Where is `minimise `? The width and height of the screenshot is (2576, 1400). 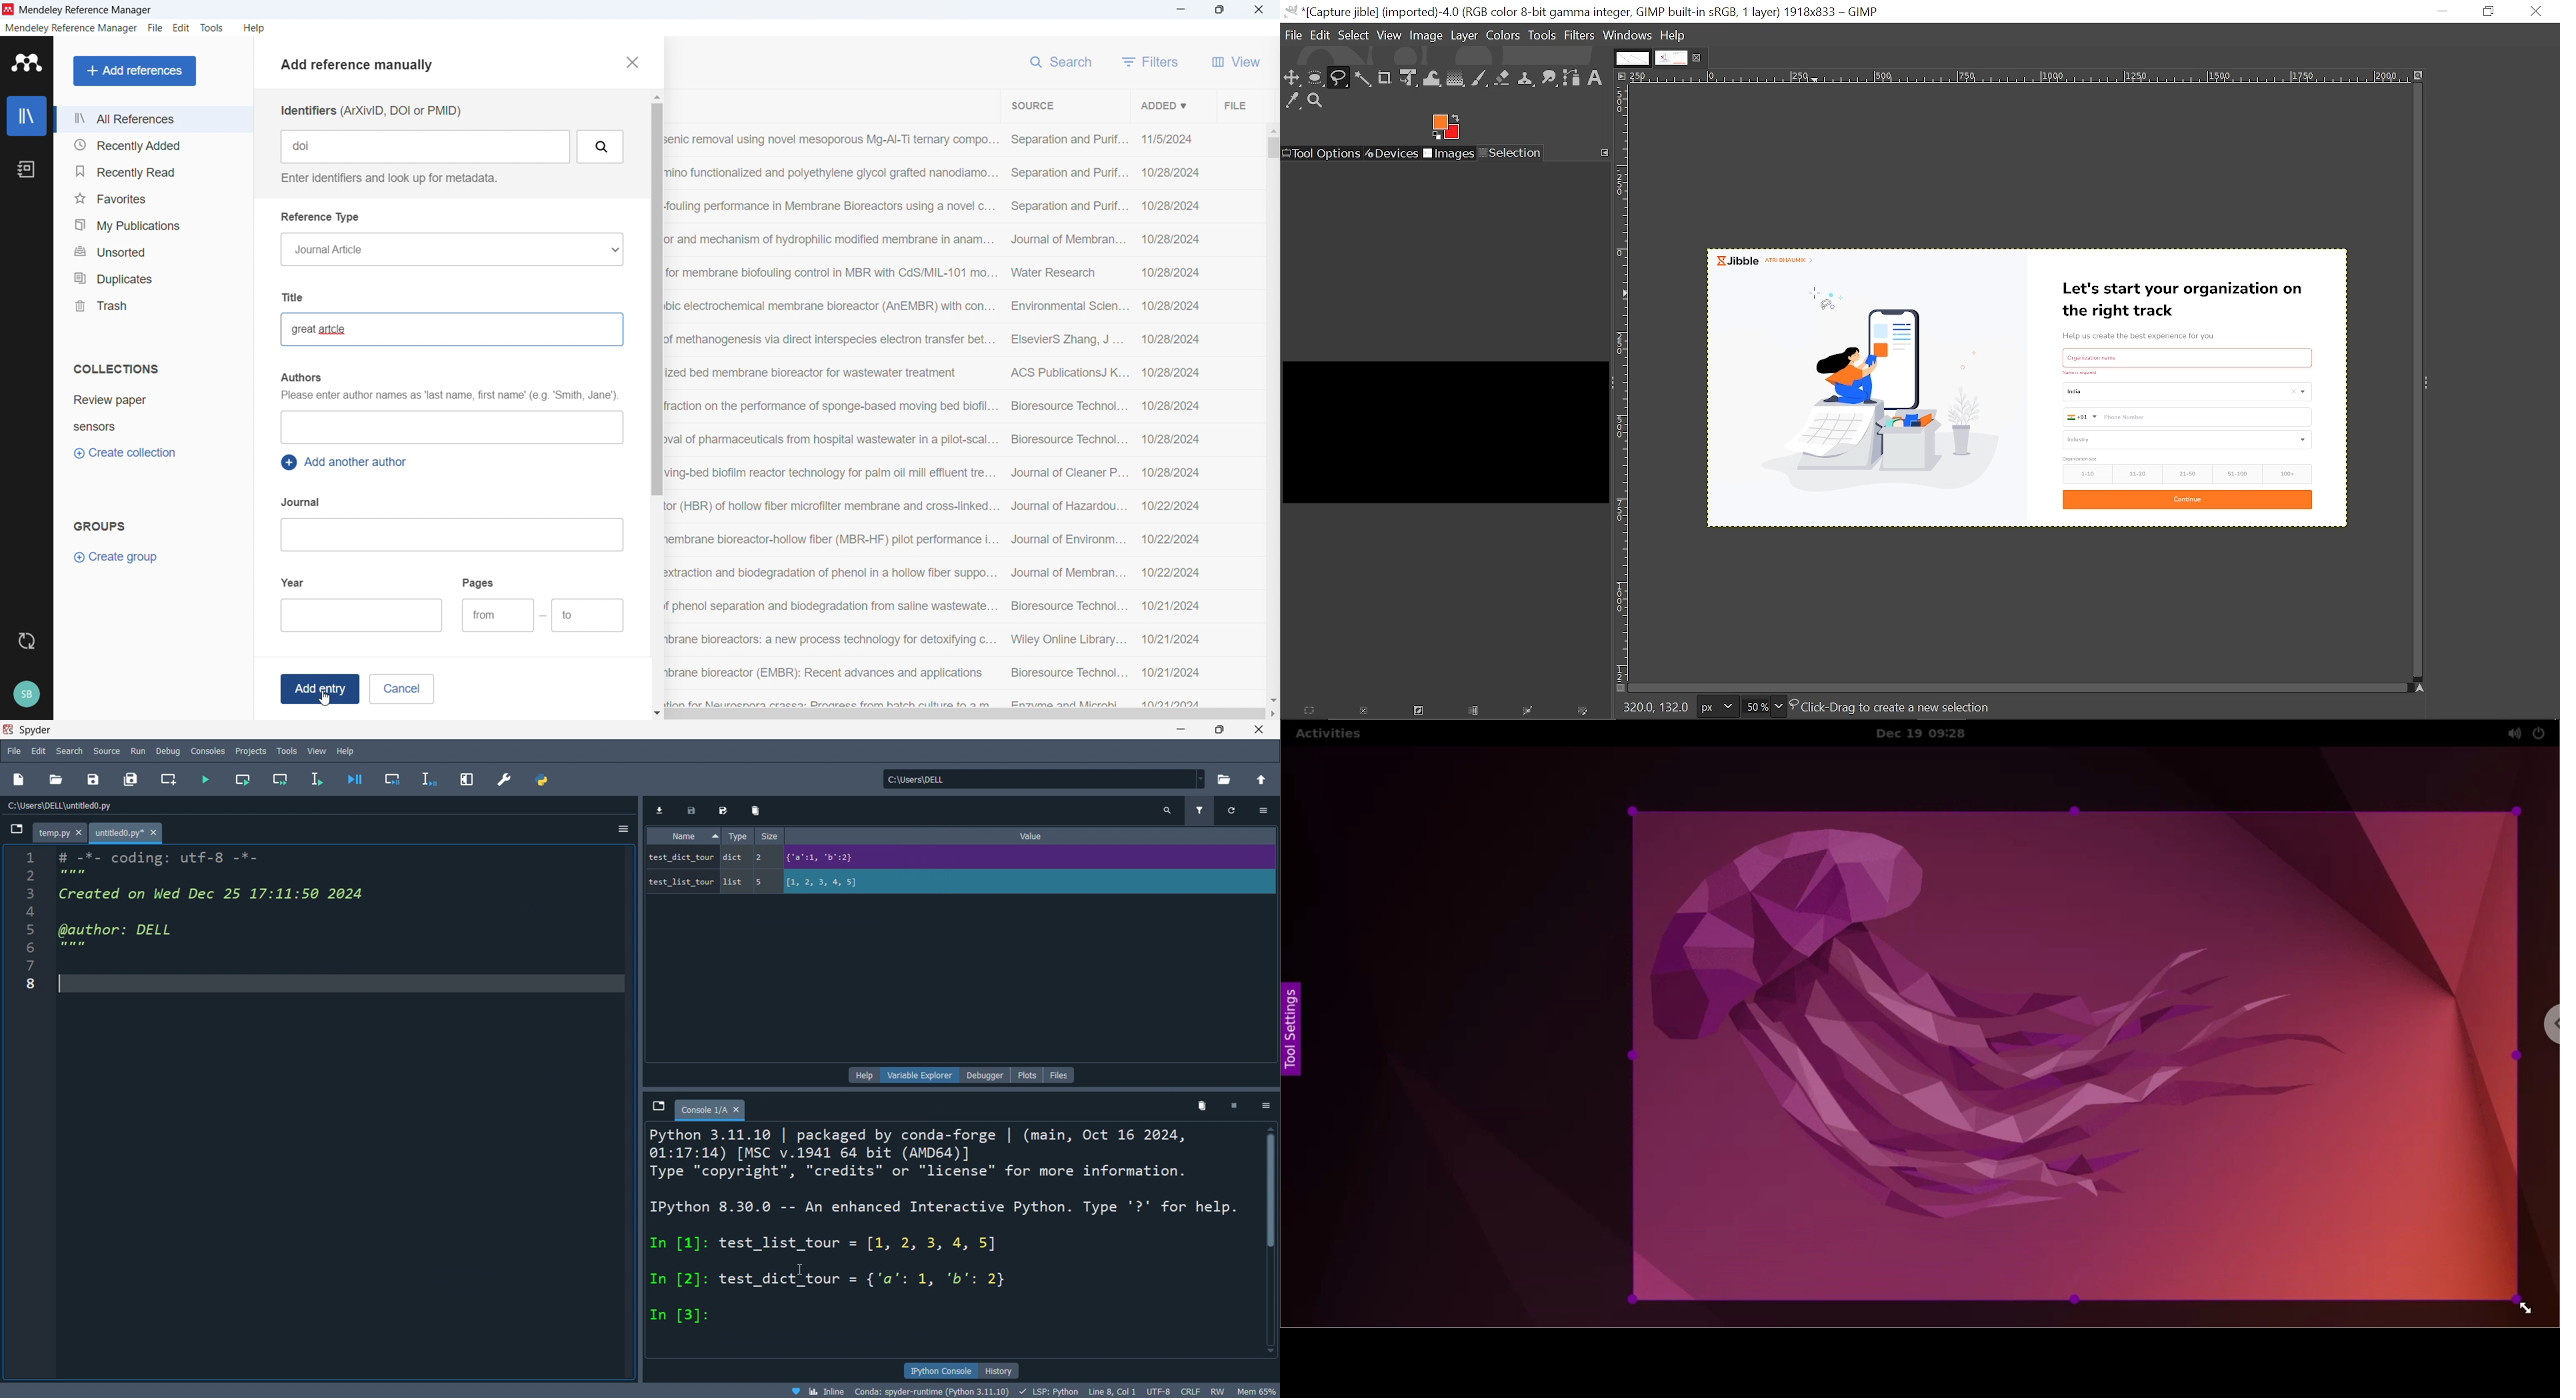 minimise  is located at coordinates (1181, 10).